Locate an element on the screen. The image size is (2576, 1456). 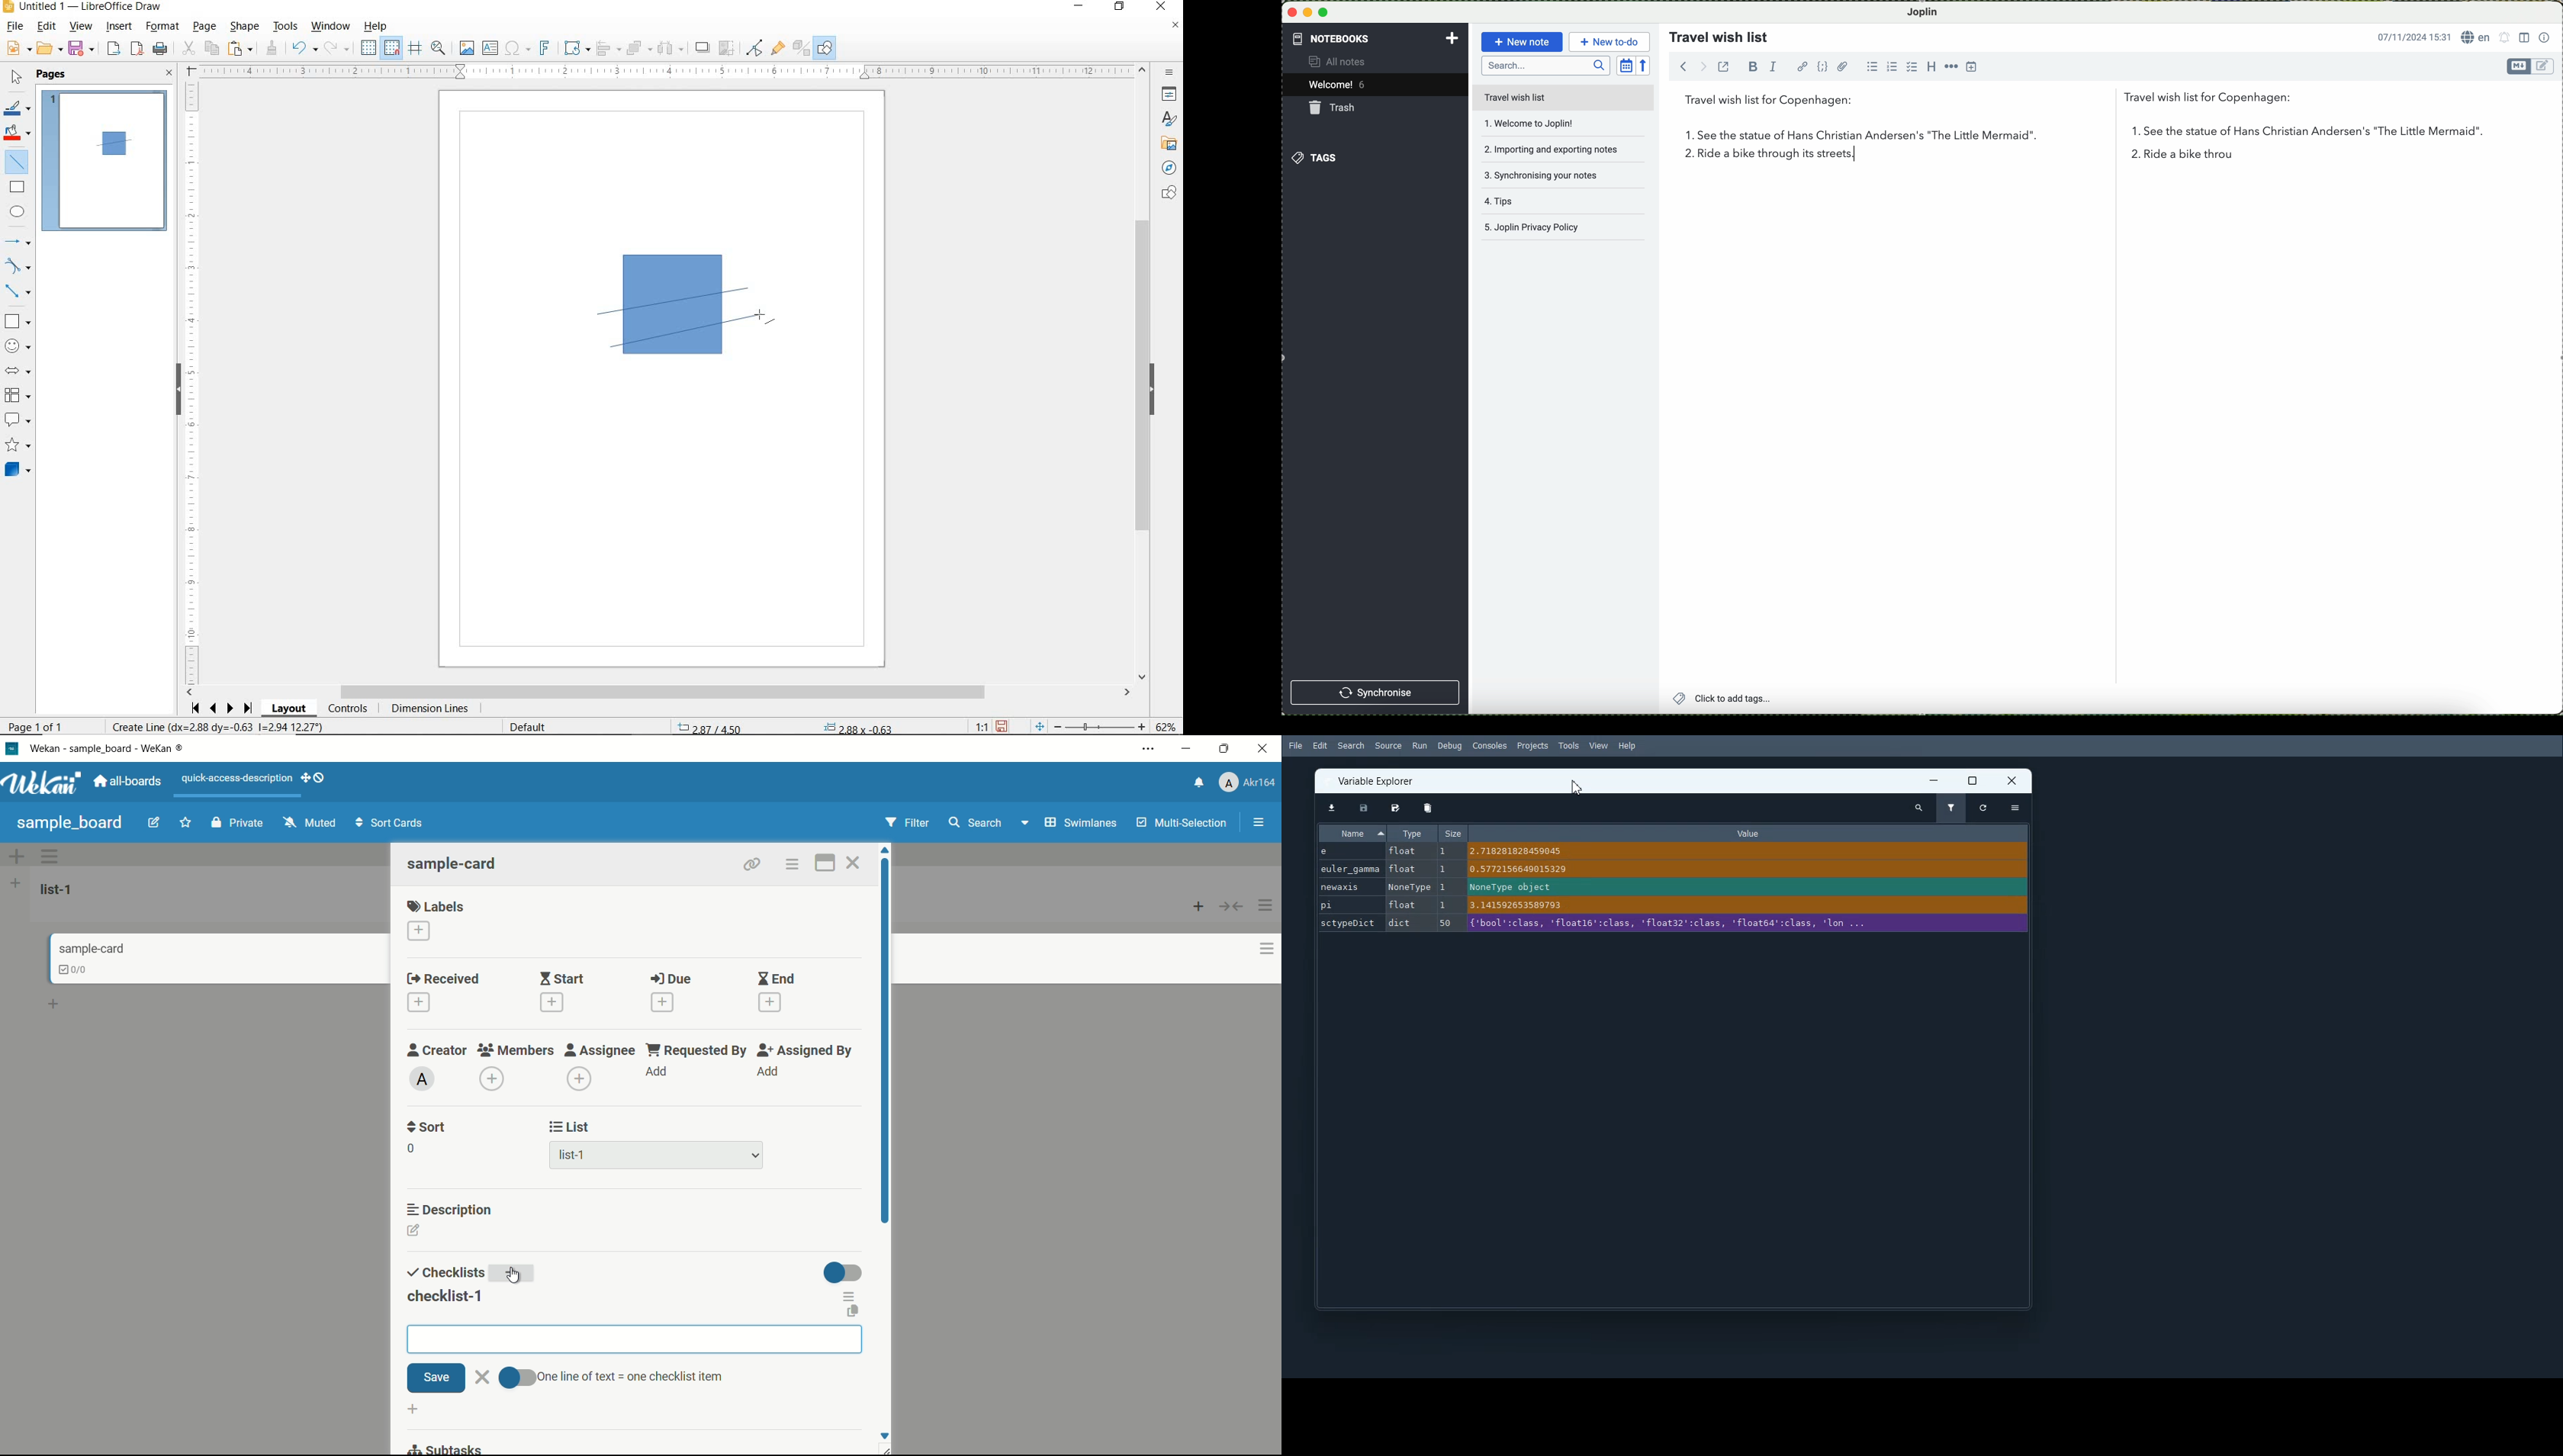
tags is located at coordinates (1316, 157).